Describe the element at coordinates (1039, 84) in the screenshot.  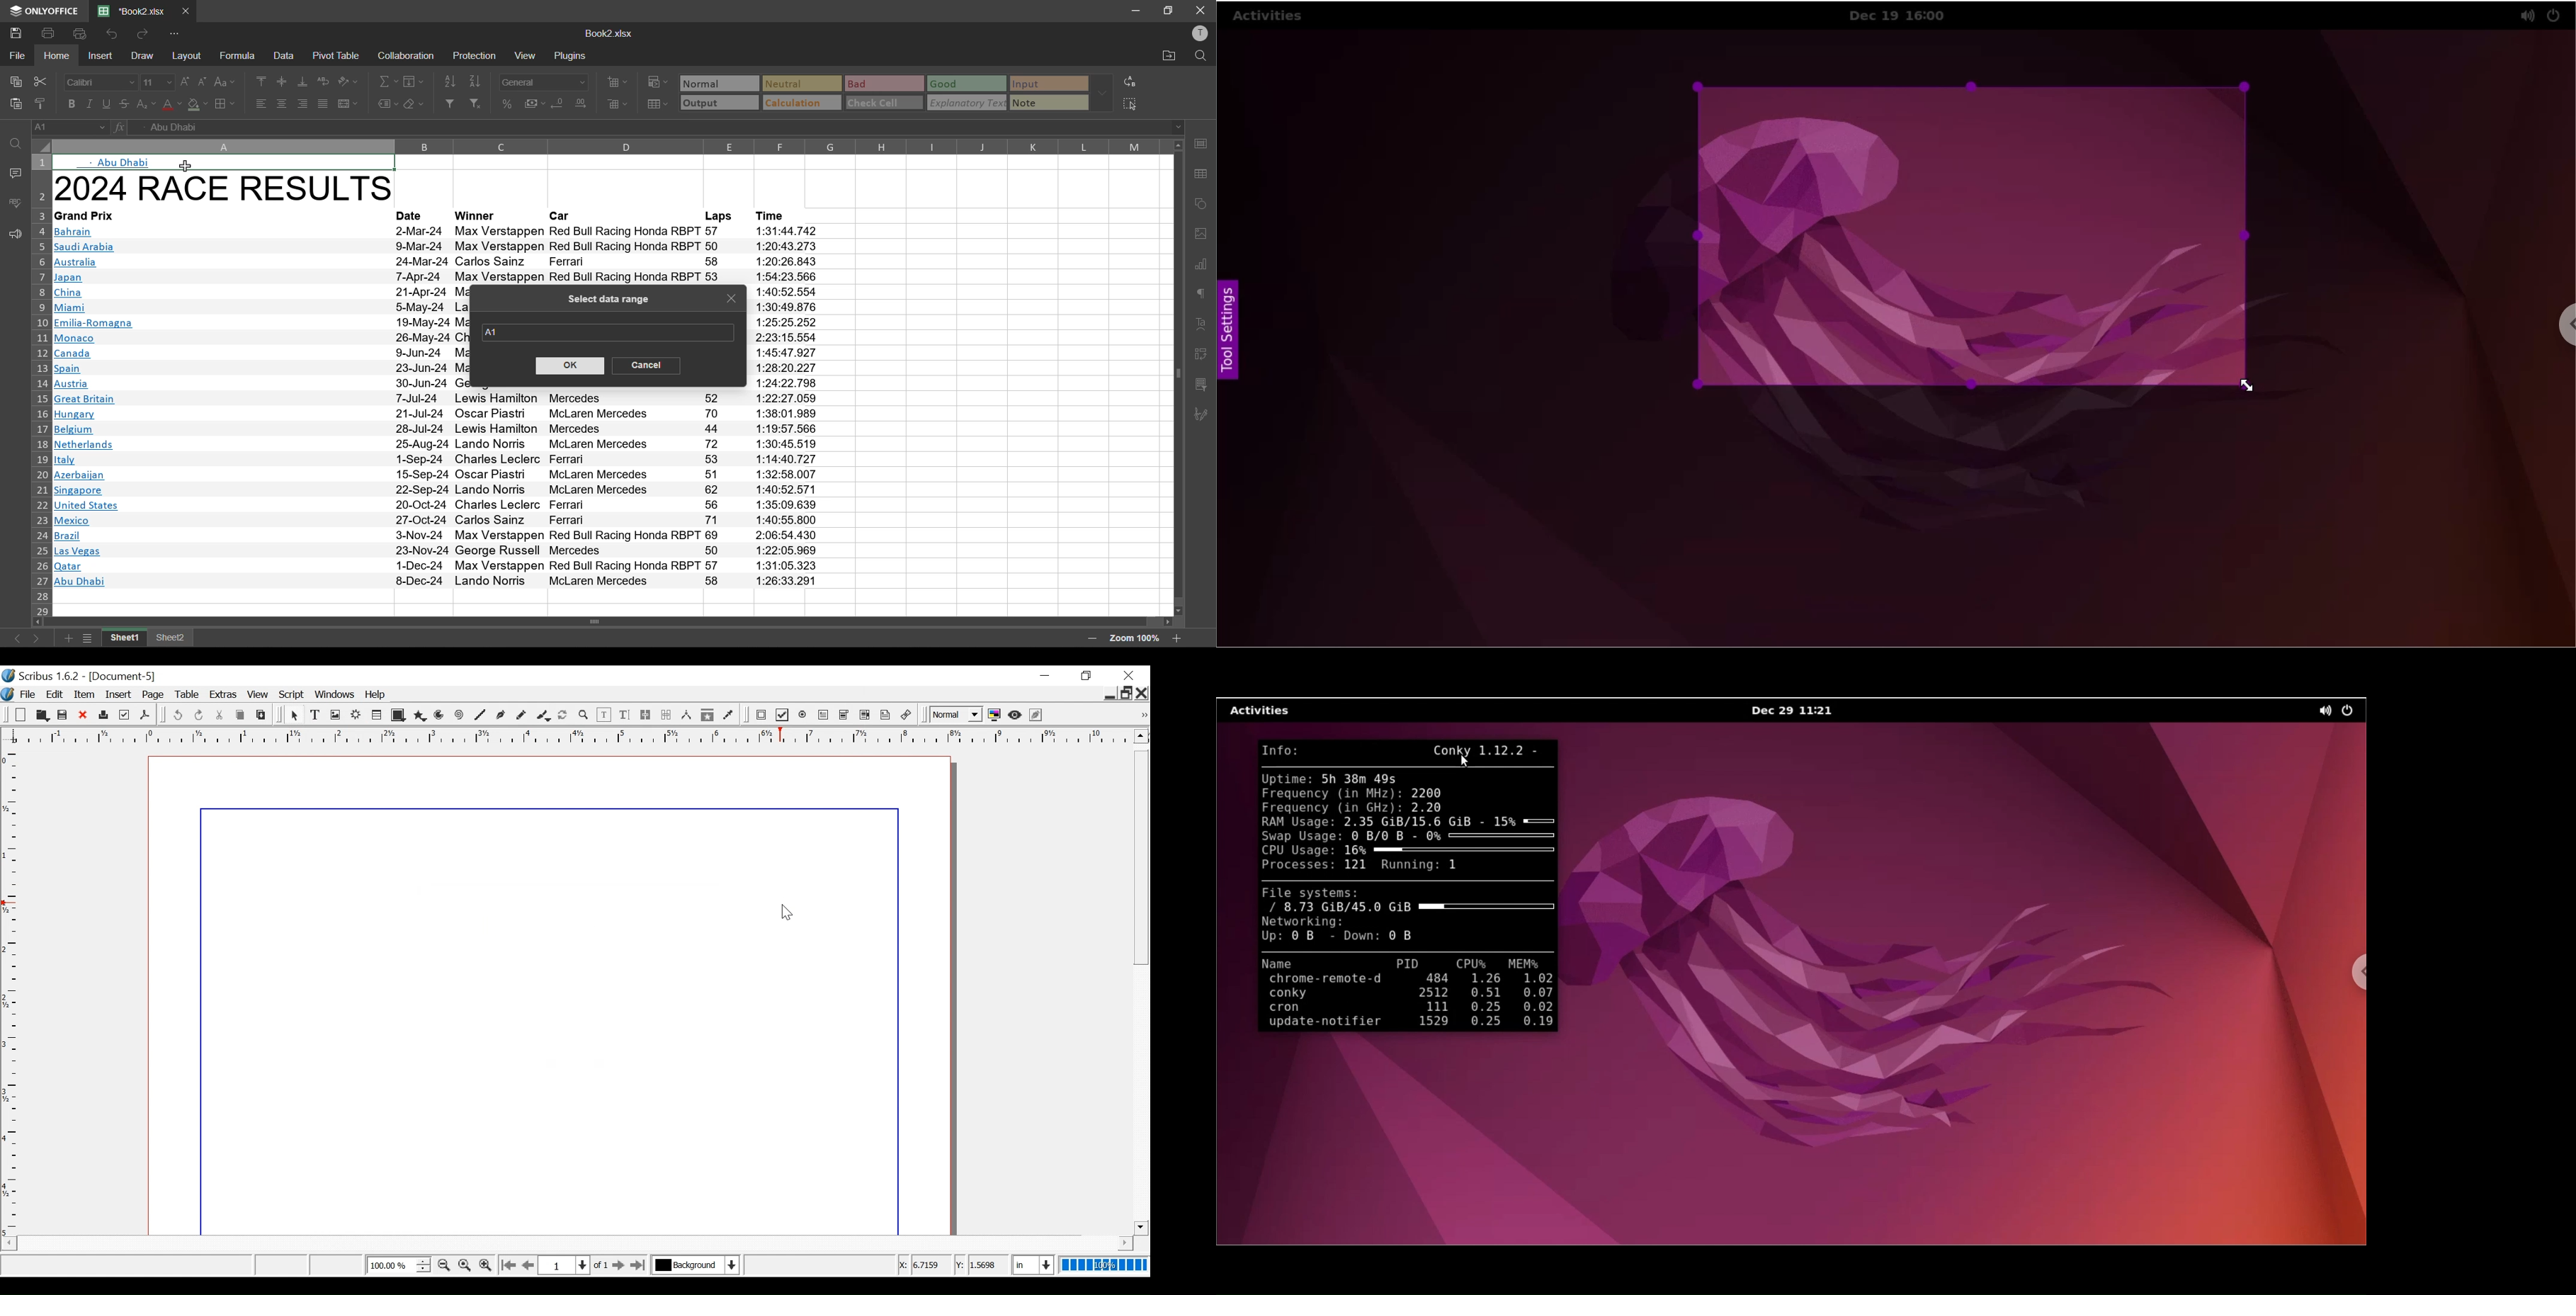
I see `input` at that location.